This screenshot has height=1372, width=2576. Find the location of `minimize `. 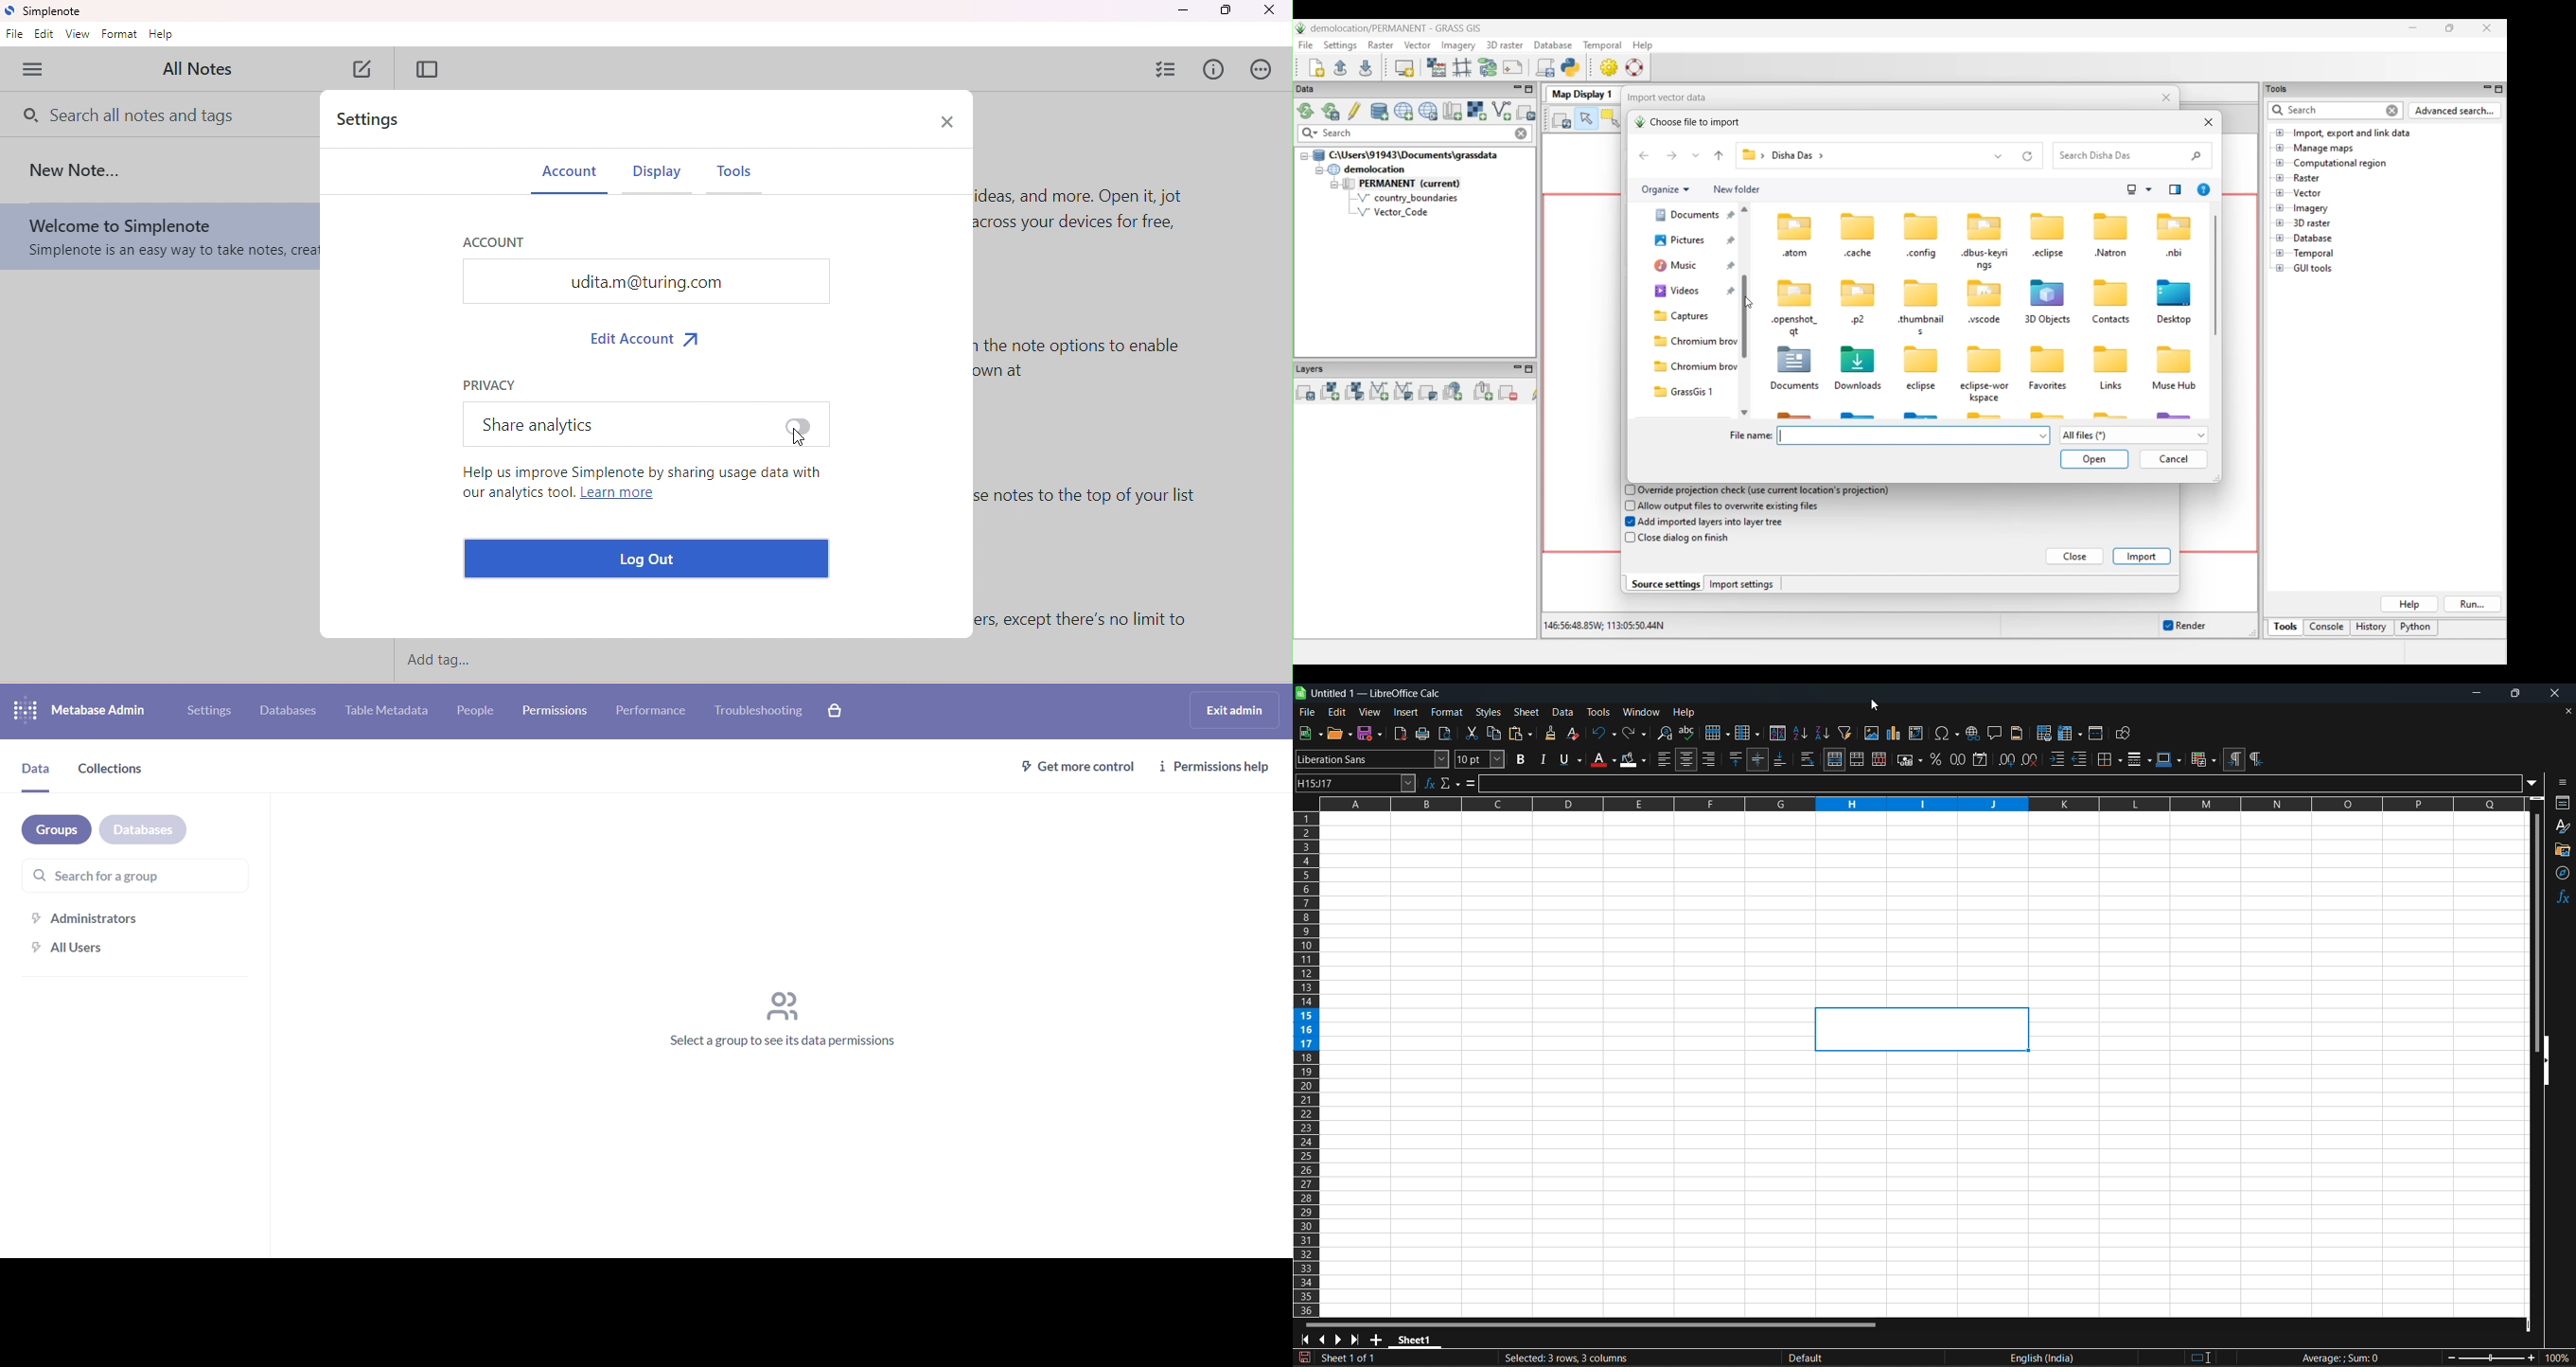

minimize  is located at coordinates (1182, 10).